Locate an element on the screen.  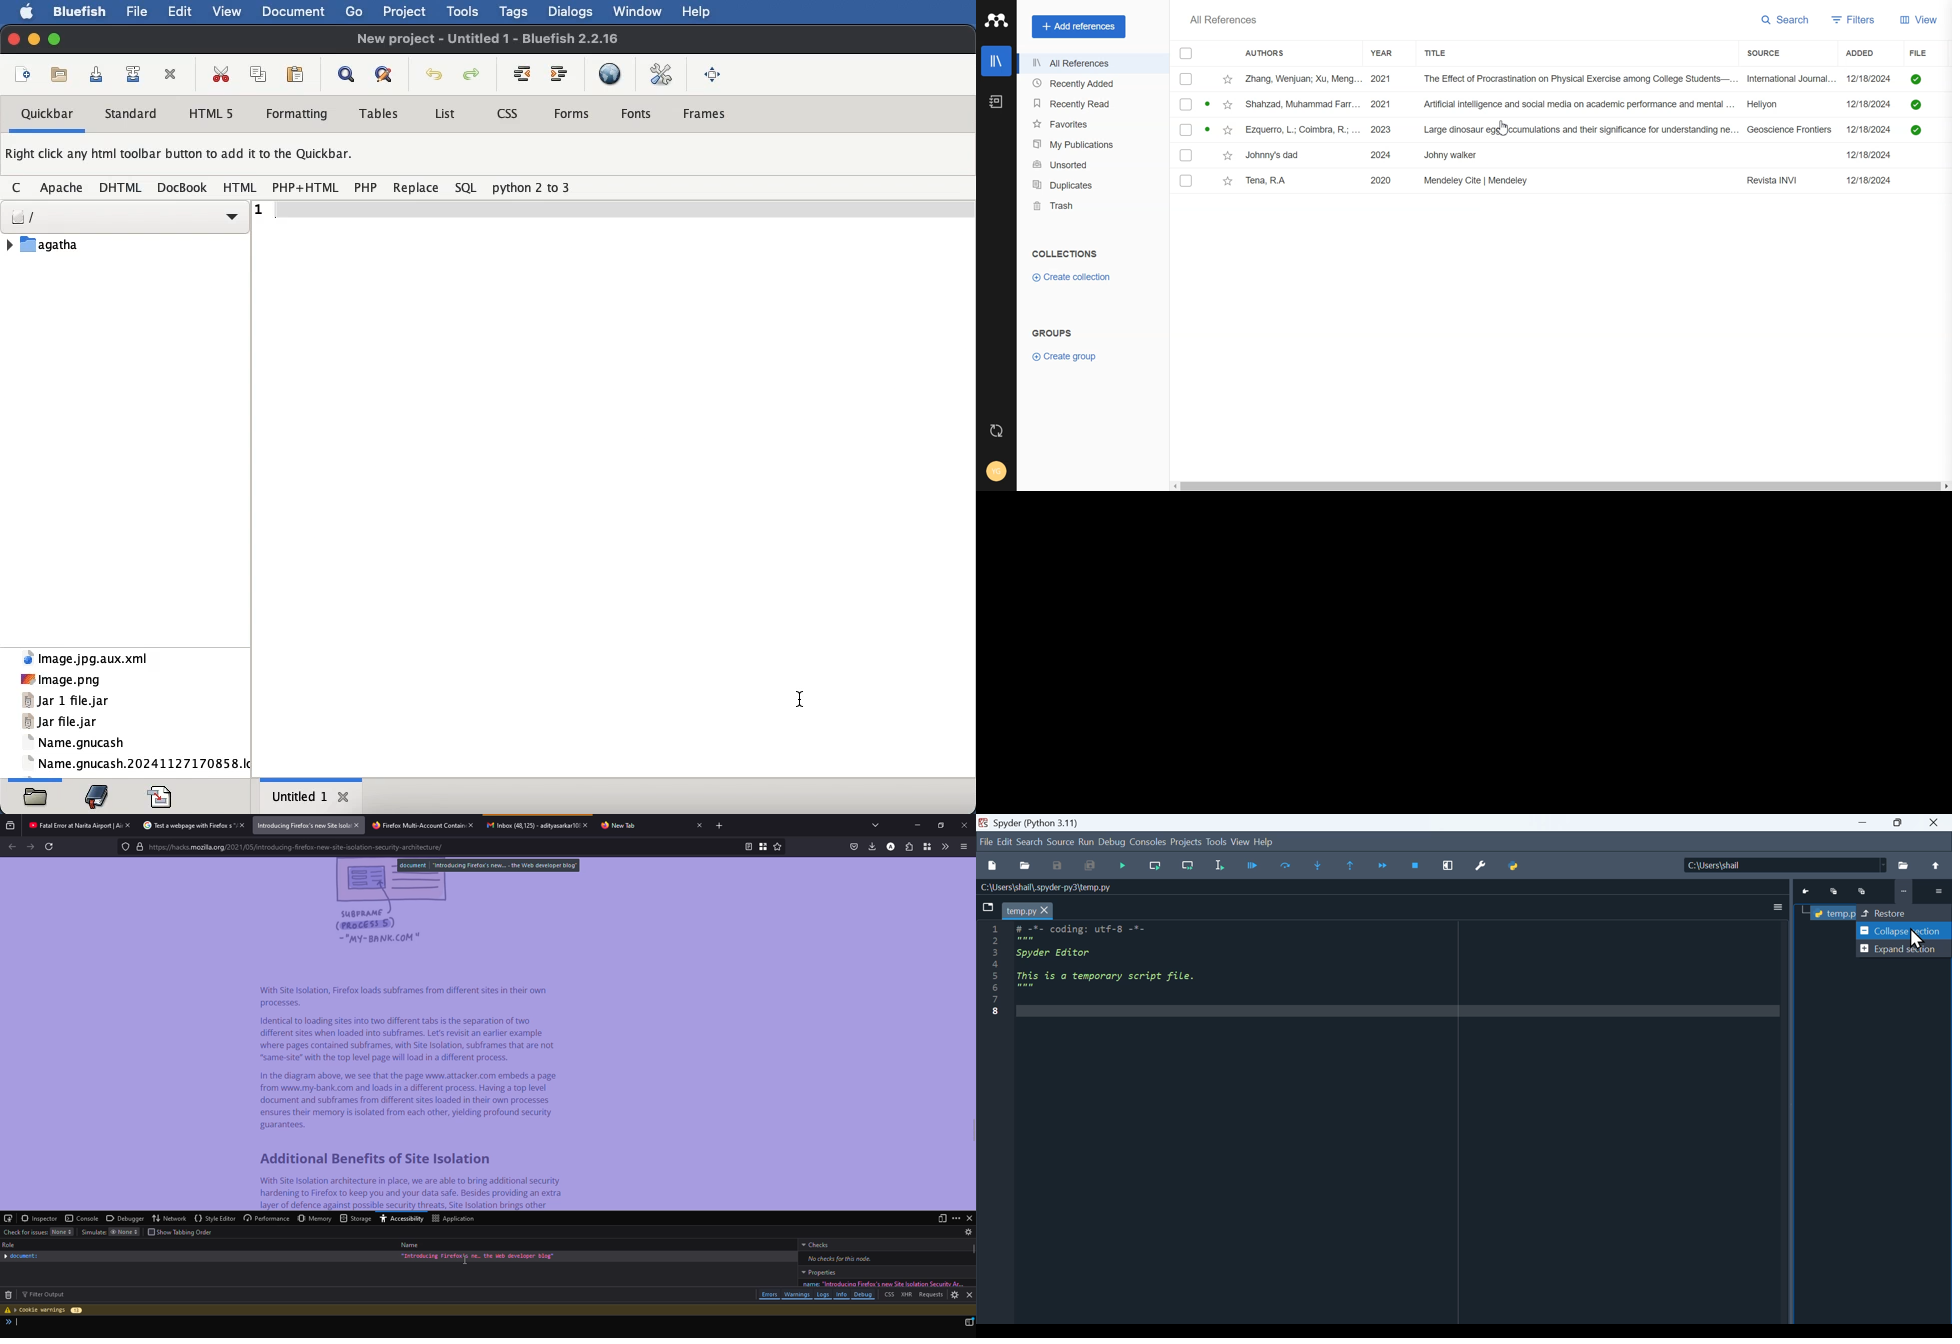
Stop debugging is located at coordinates (1417, 866).